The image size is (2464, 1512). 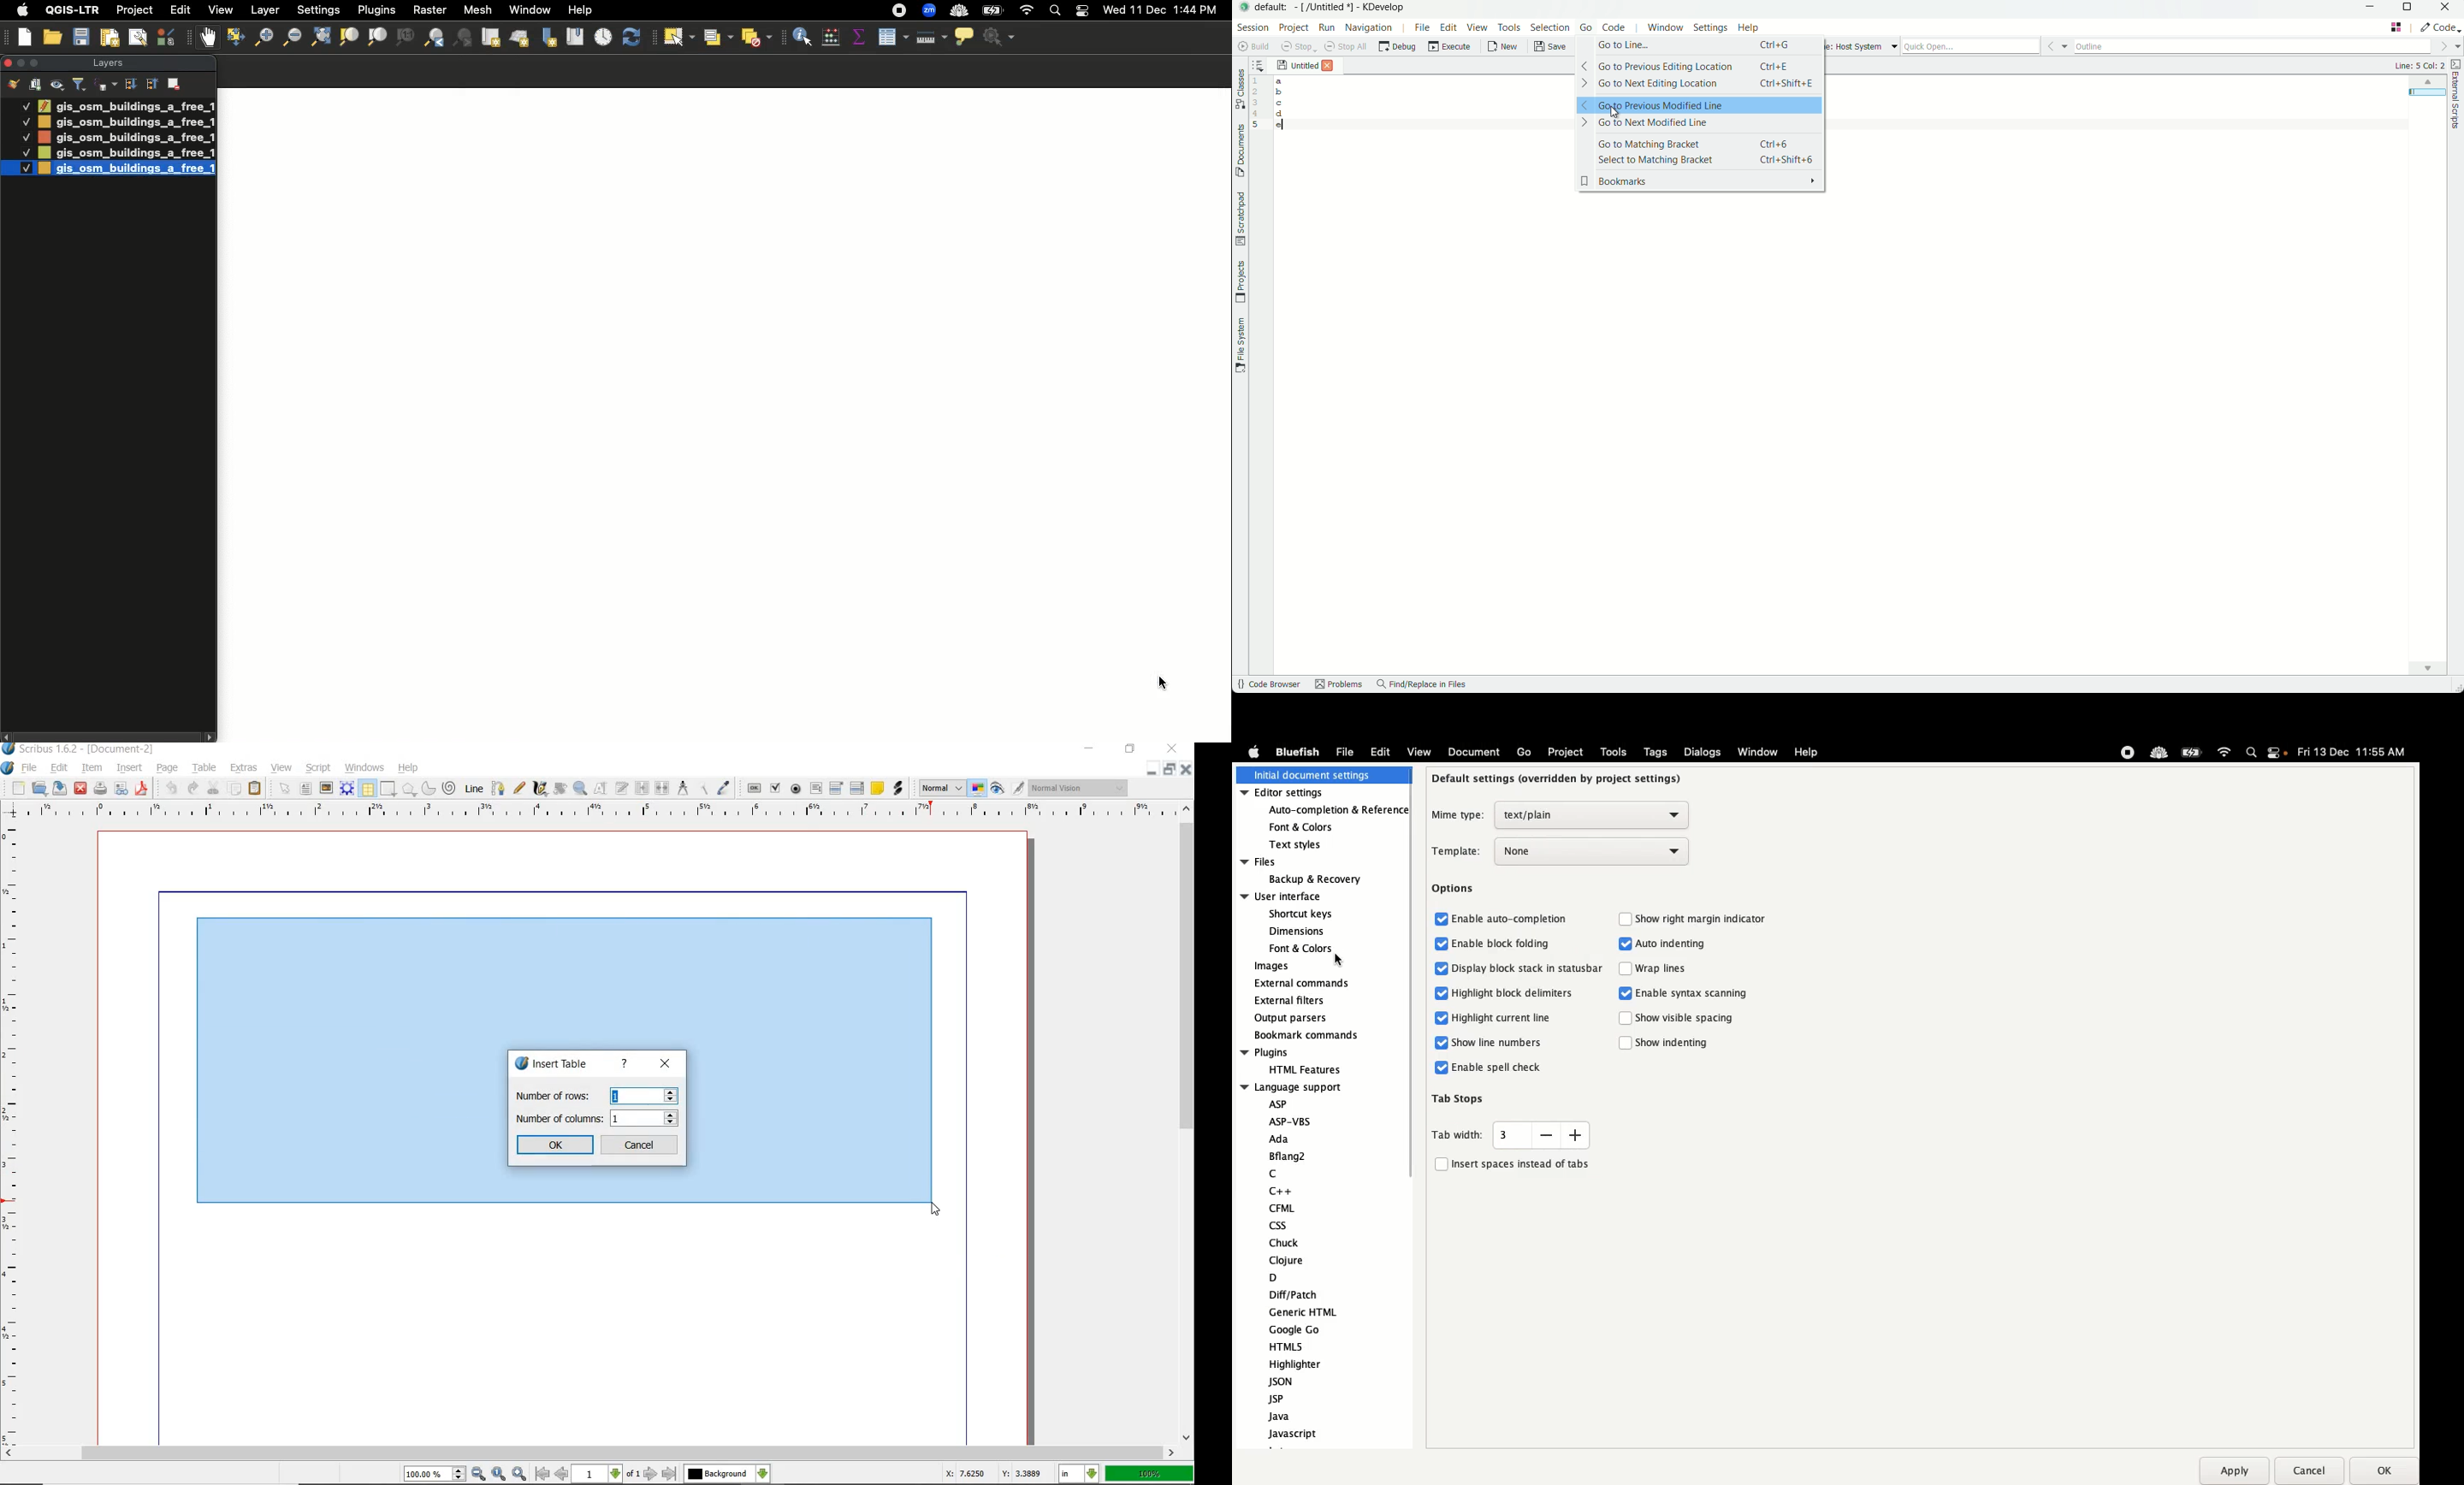 I want to click on Internet, so click(x=2225, y=753).